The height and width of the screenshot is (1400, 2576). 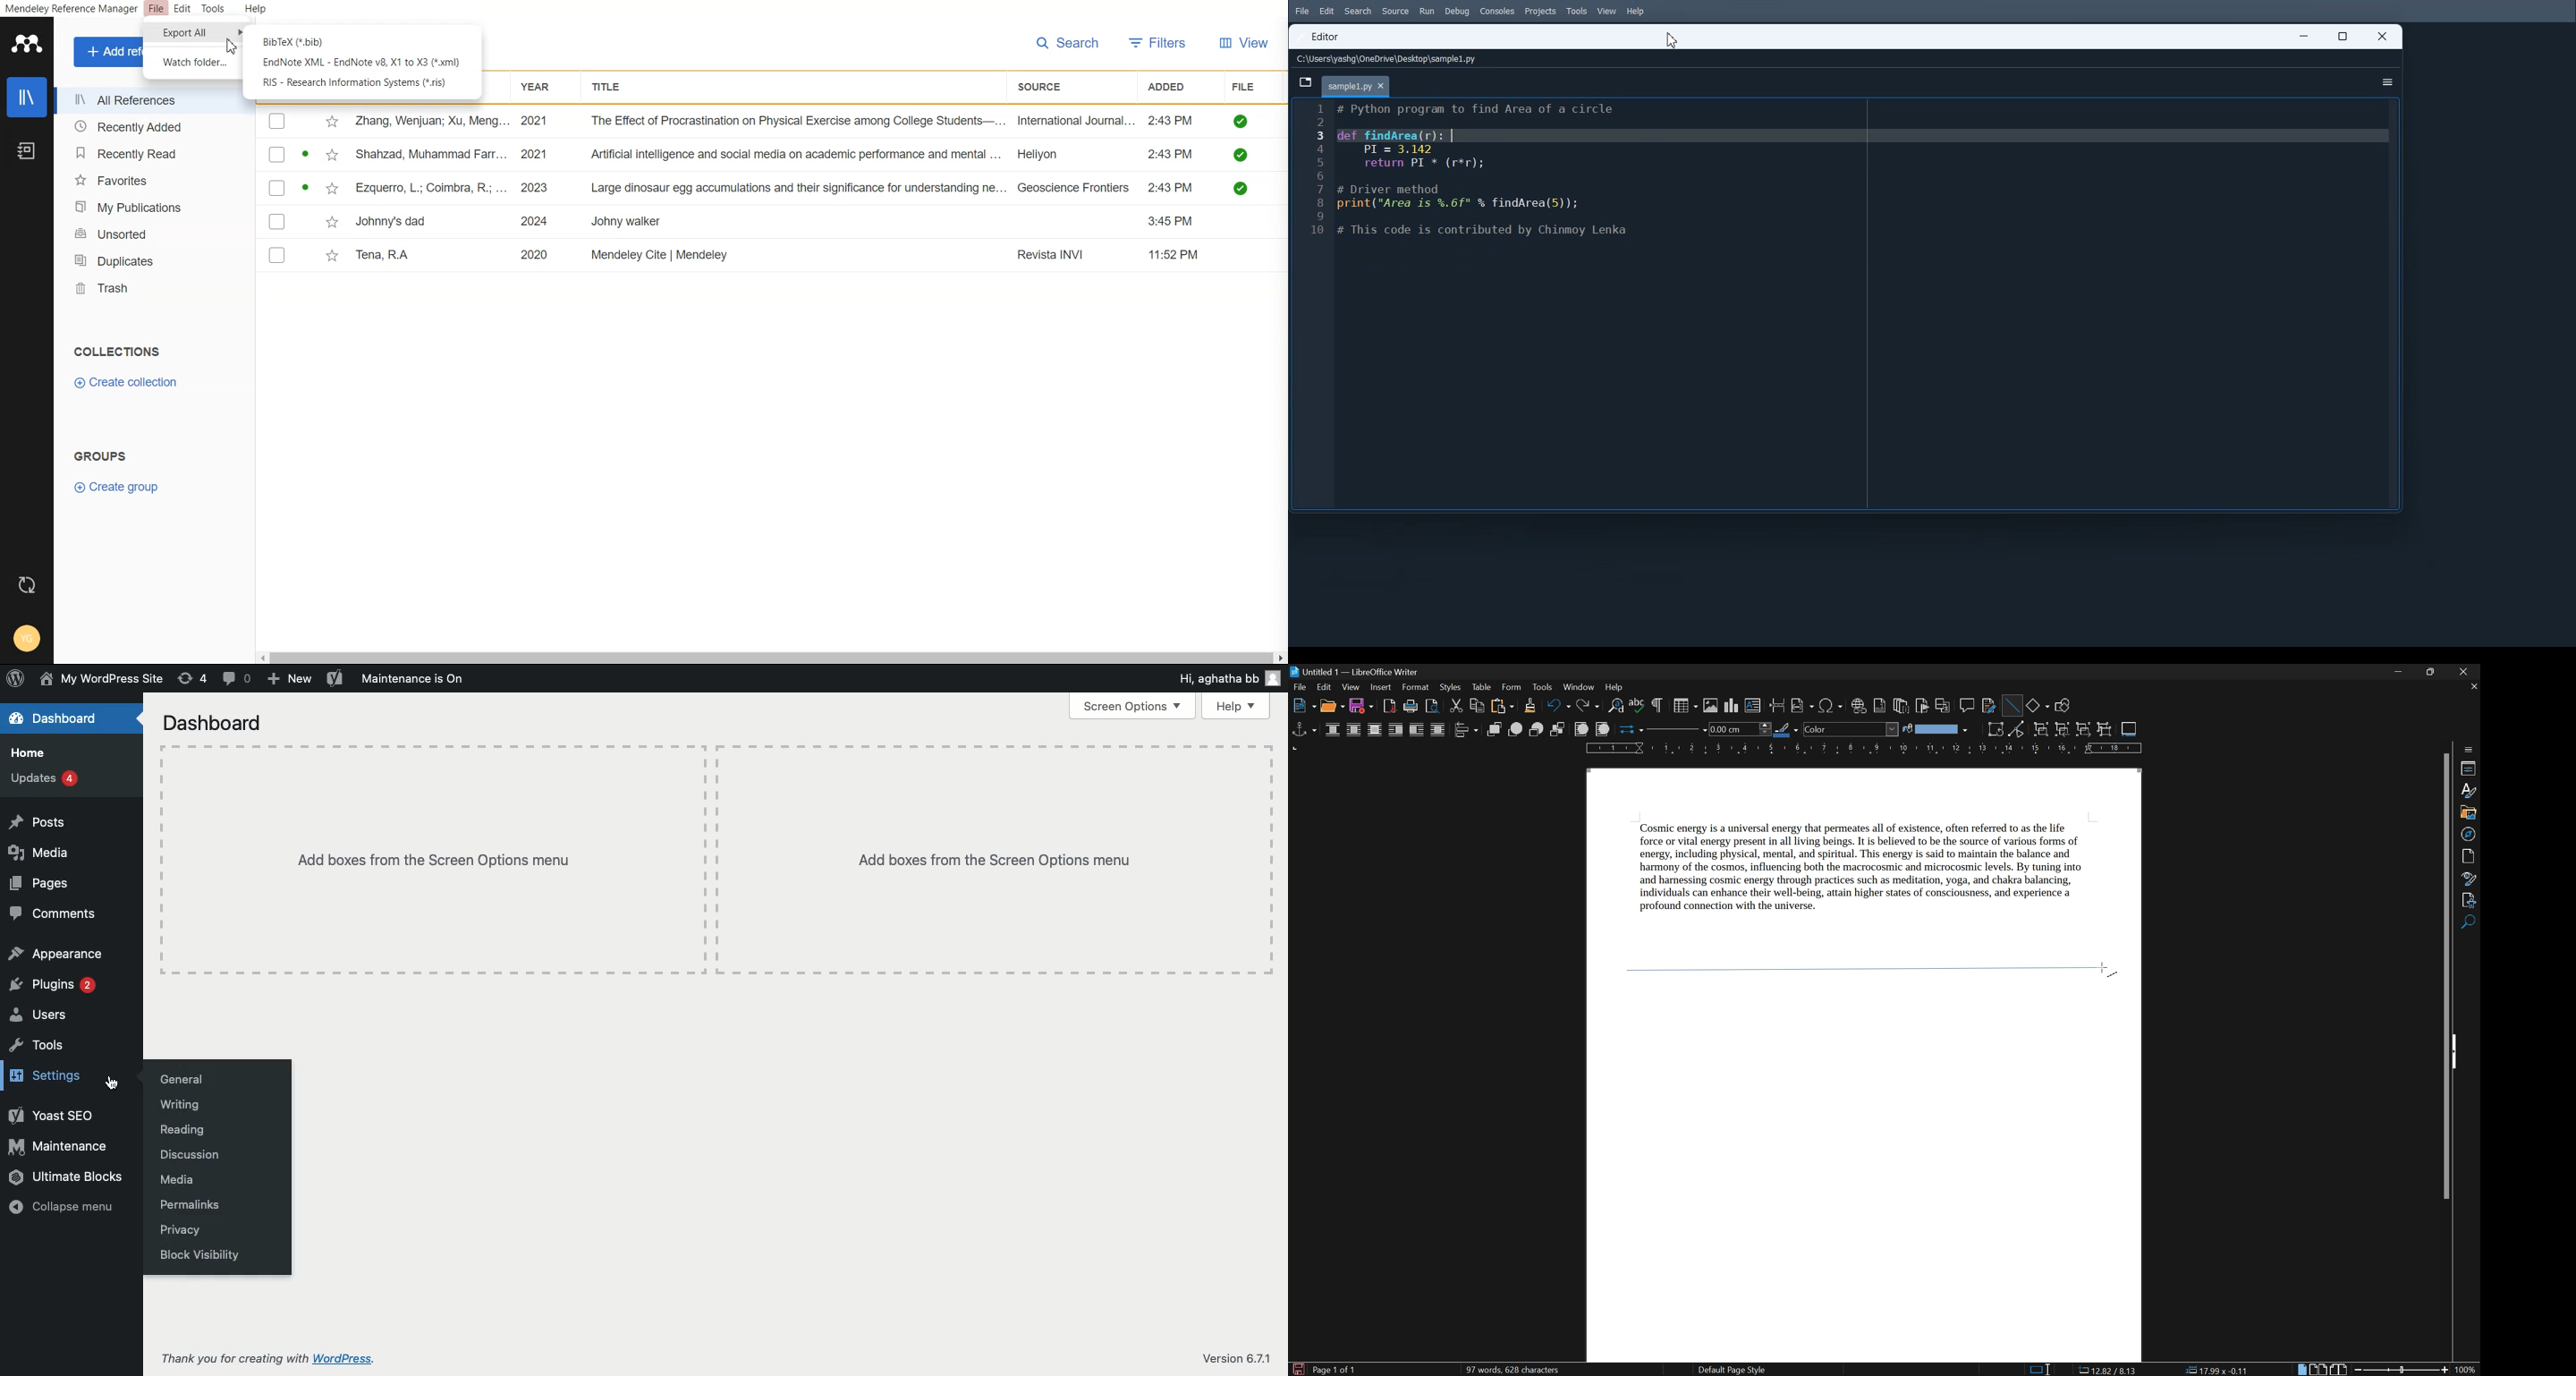 I want to click on Recently Read, so click(x=148, y=154).